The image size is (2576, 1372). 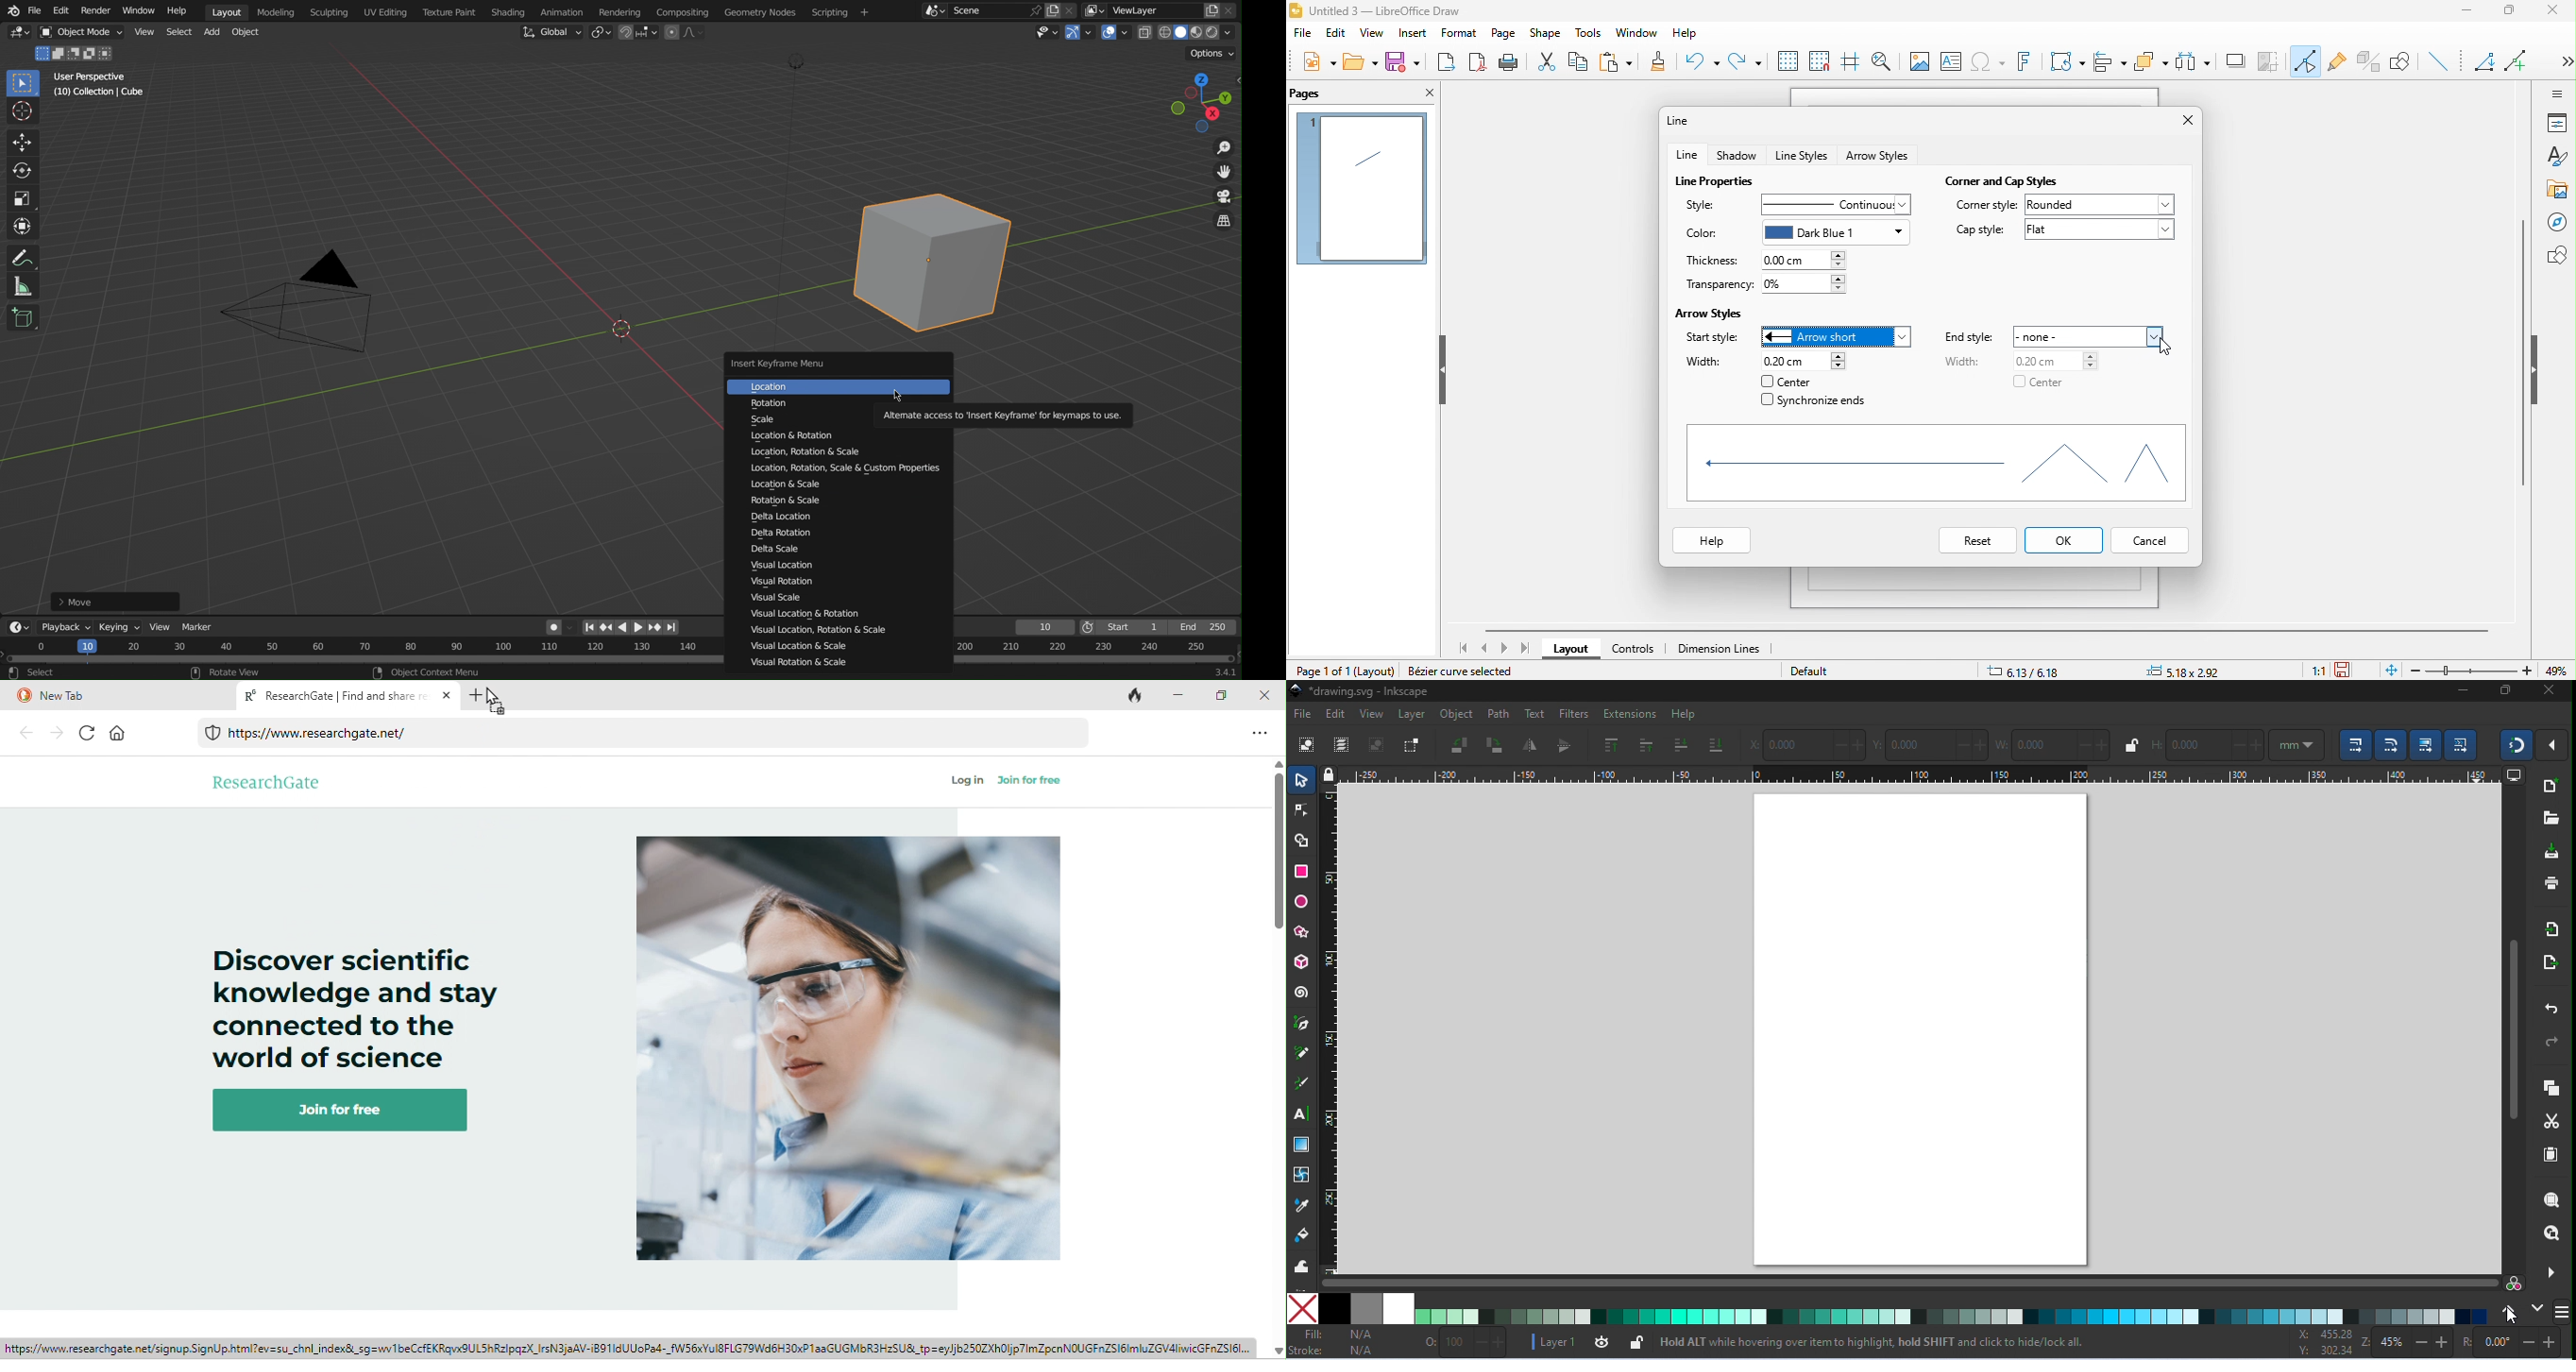 I want to click on 6.13/6.18, so click(x=2025, y=671).